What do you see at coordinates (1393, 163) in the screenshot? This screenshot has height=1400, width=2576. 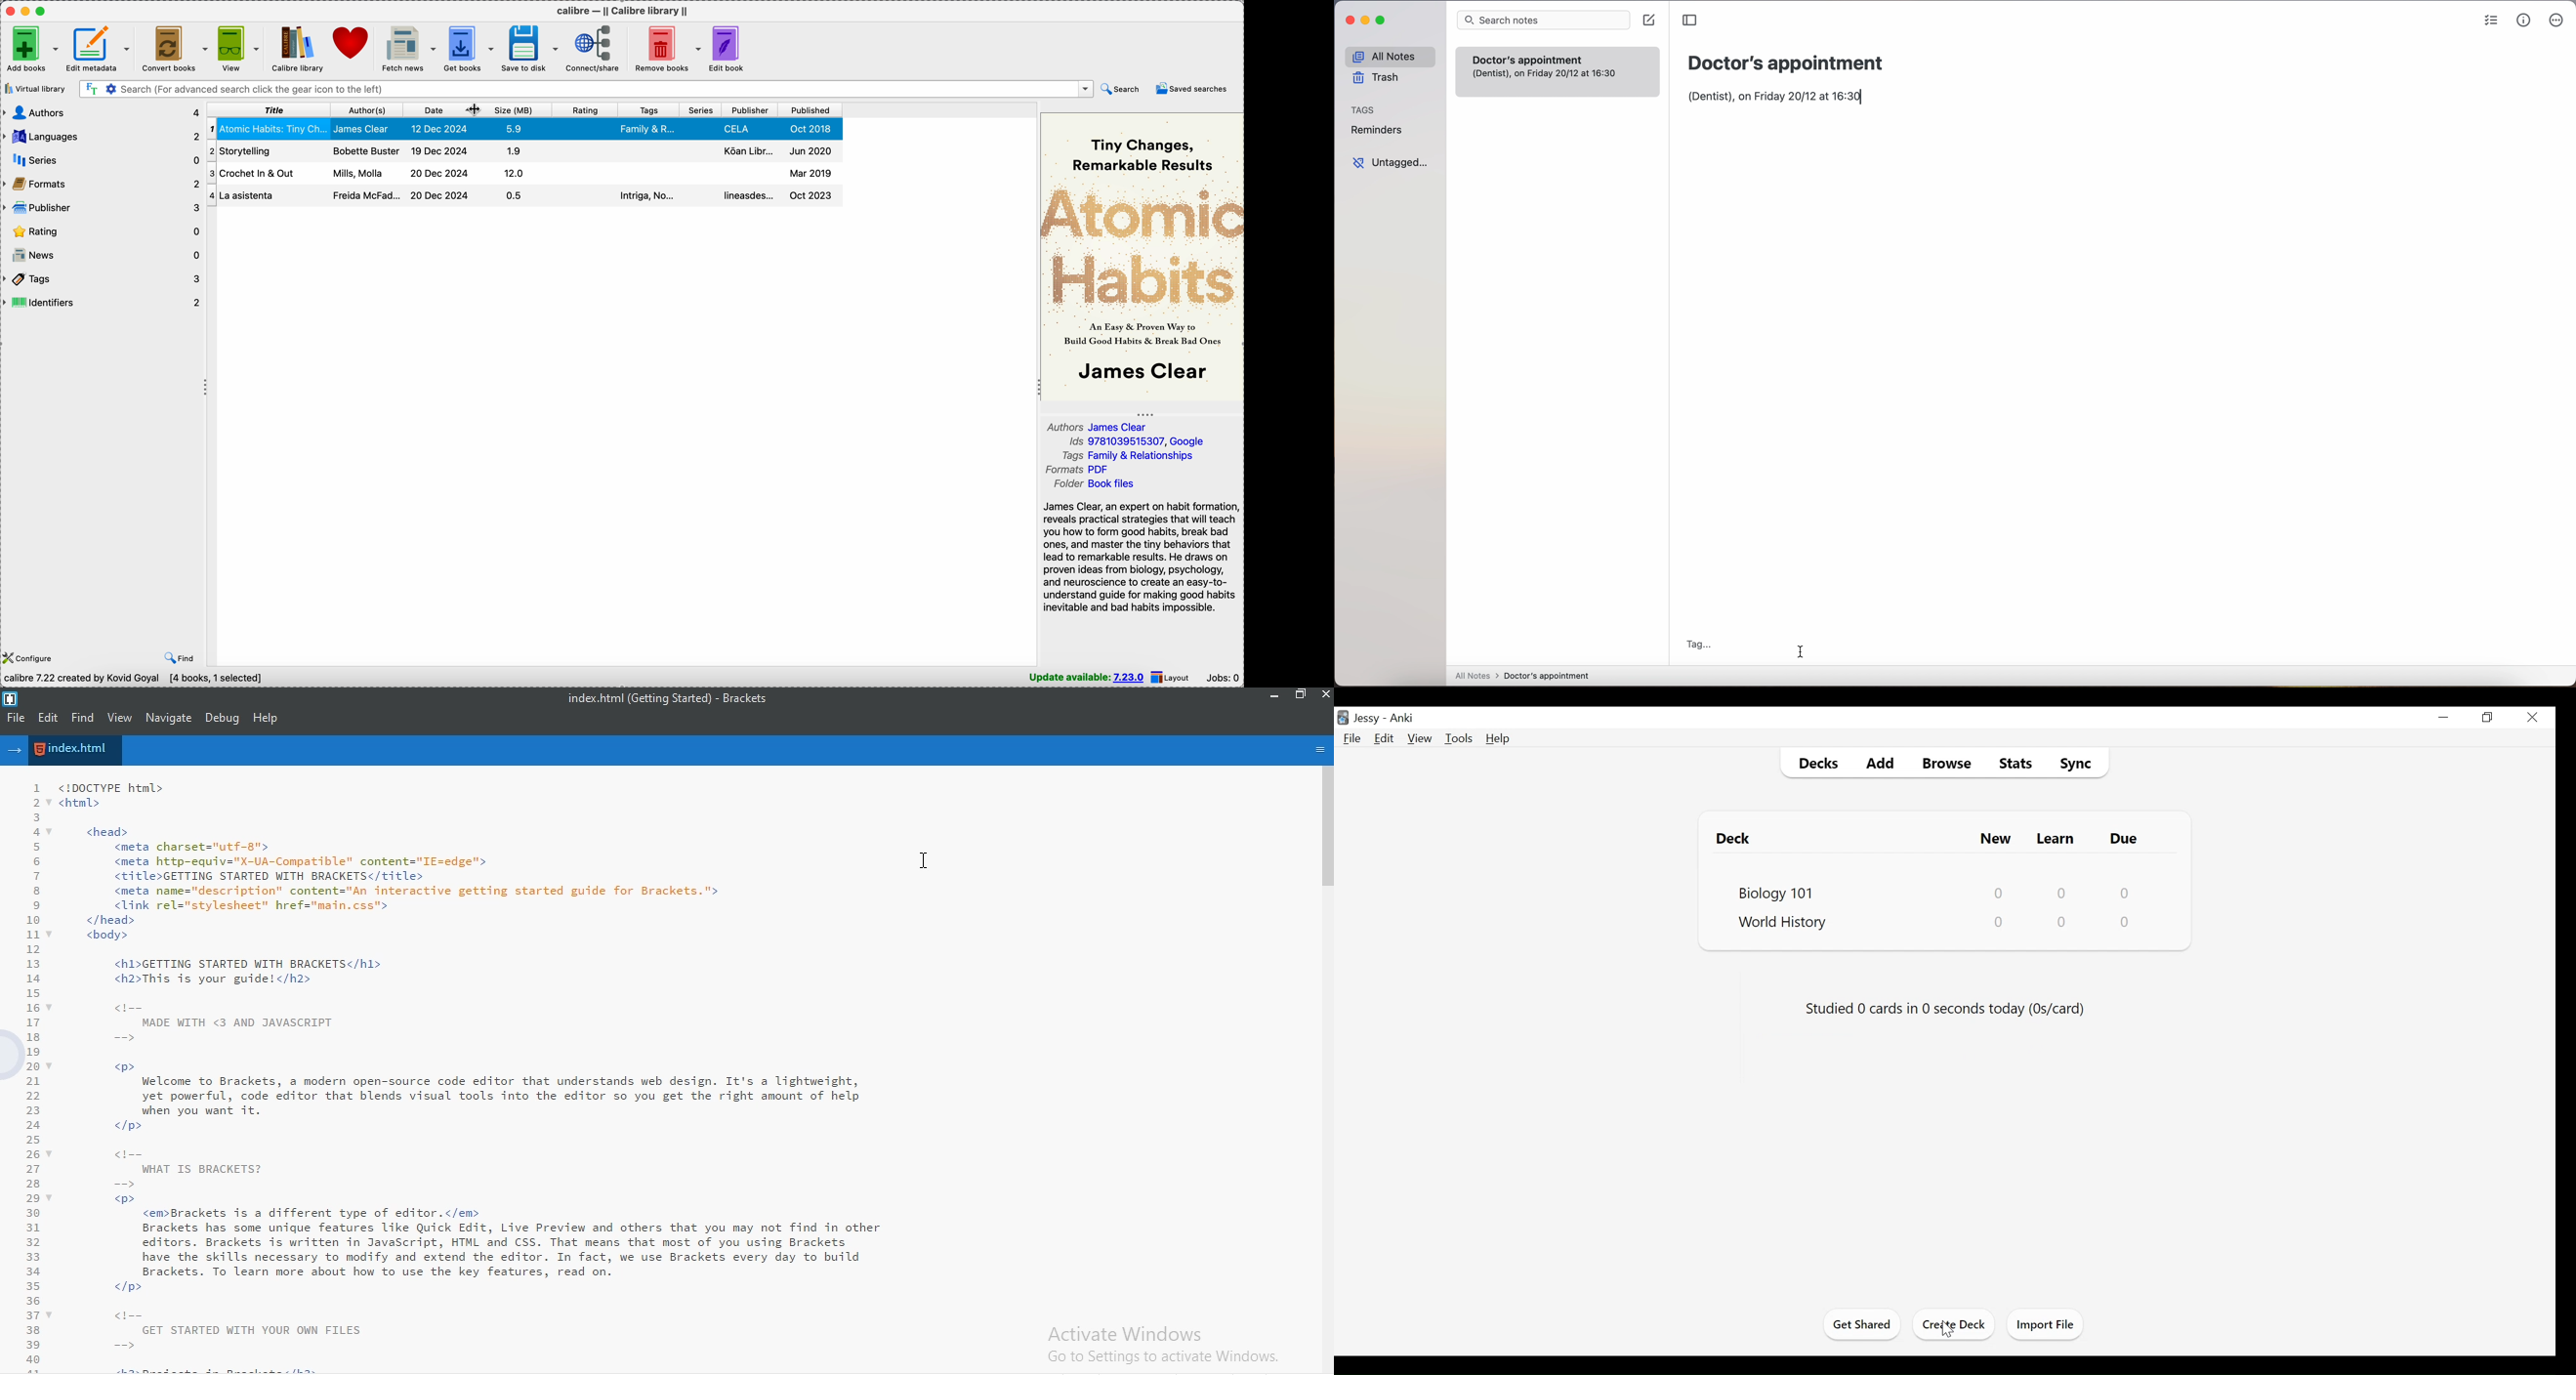 I see `untagged` at bounding box center [1393, 163].